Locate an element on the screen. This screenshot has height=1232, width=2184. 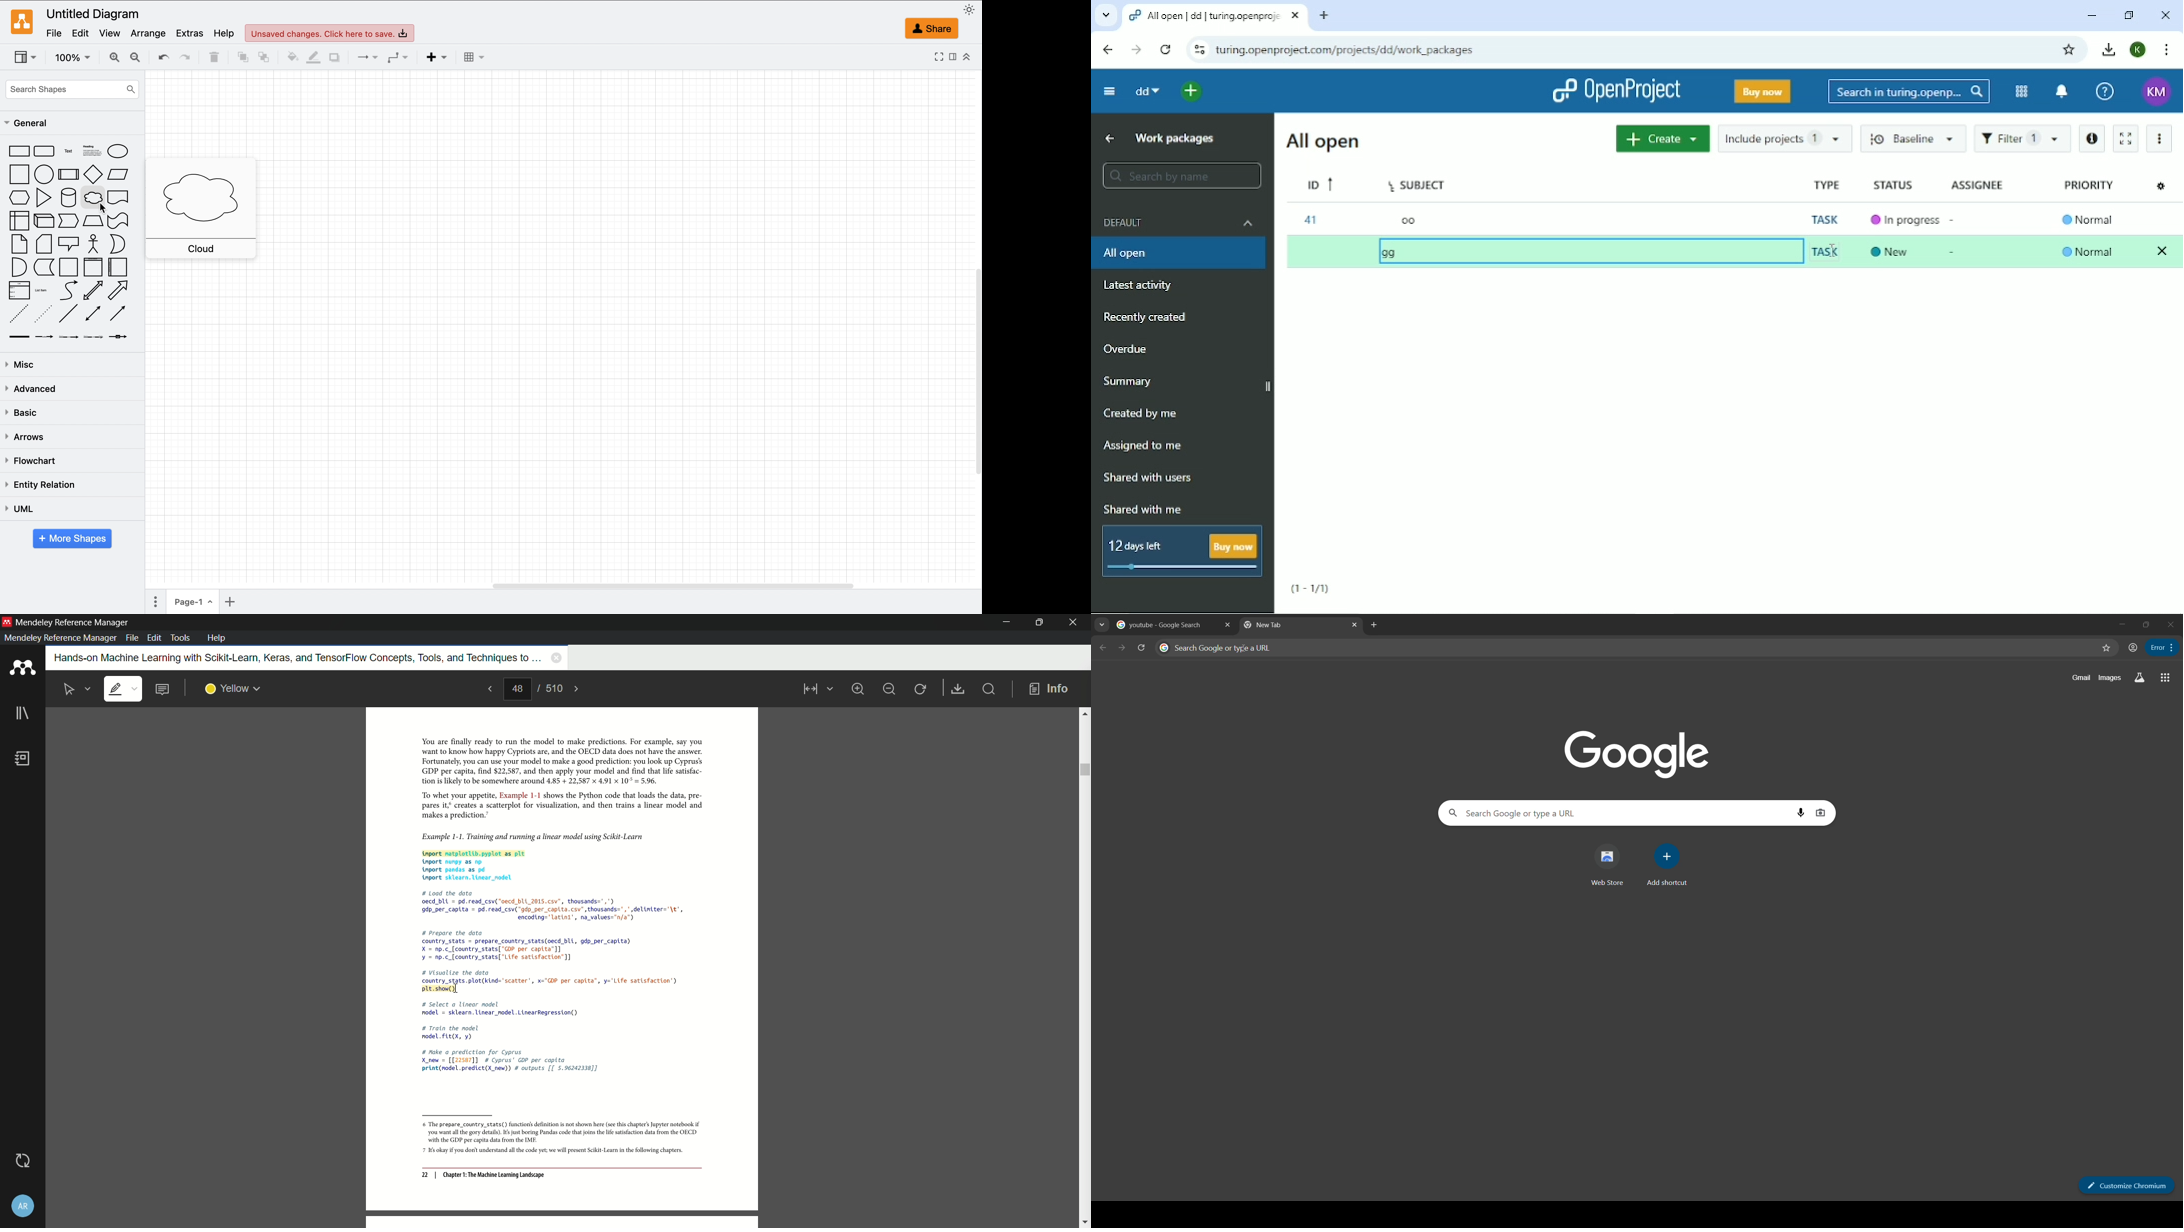
extras is located at coordinates (189, 34).